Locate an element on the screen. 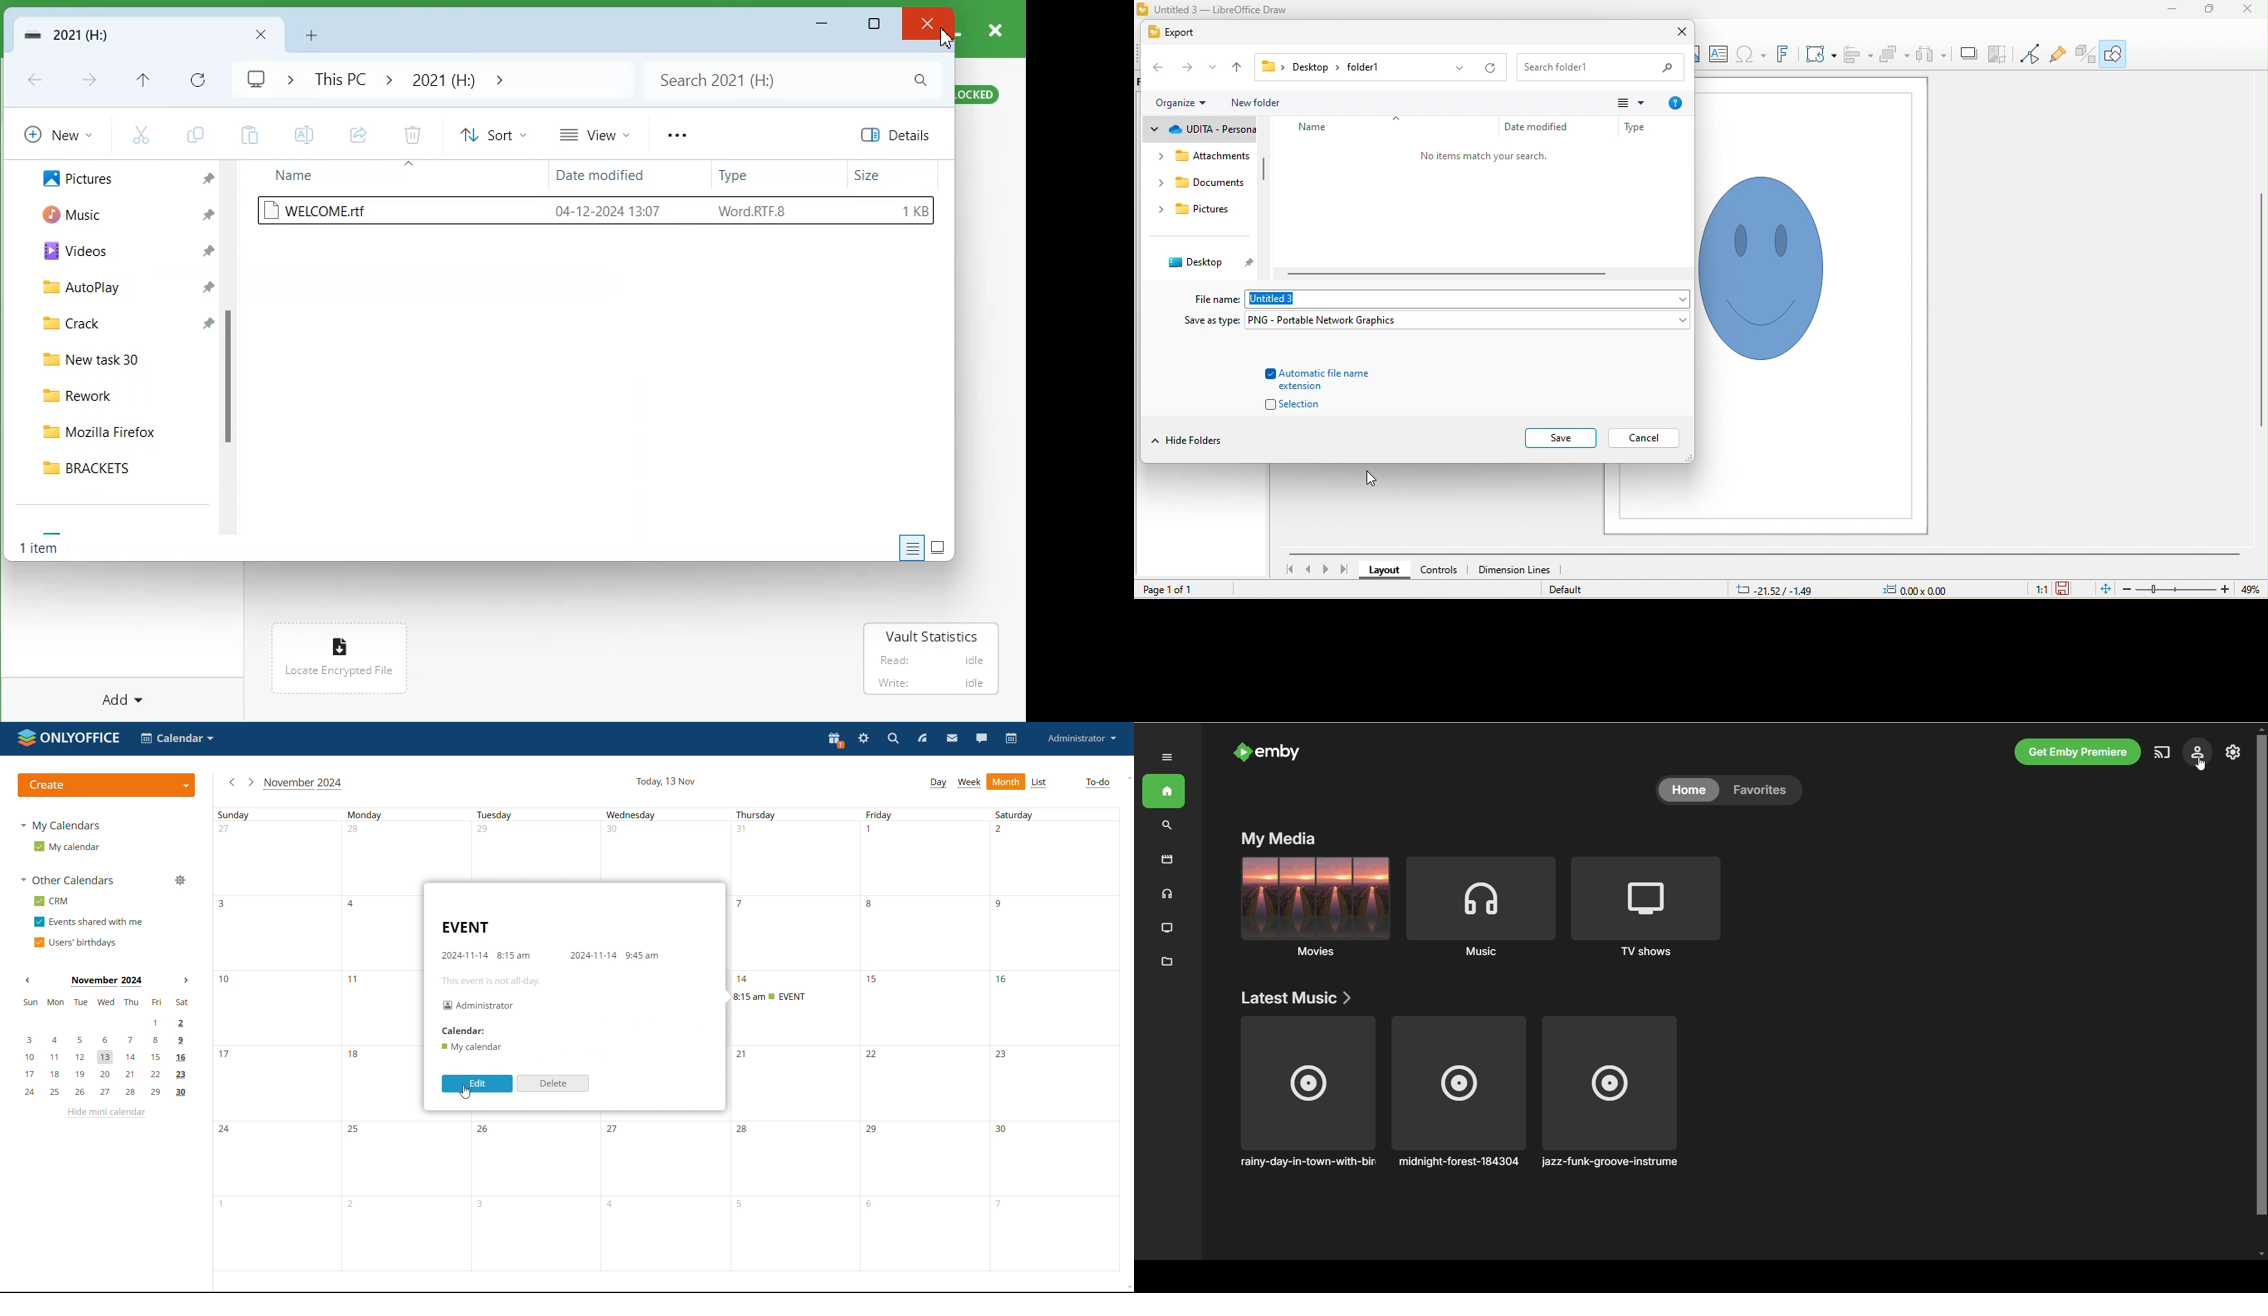 This screenshot has height=1316, width=2268. insert special characters is located at coordinates (1752, 55).